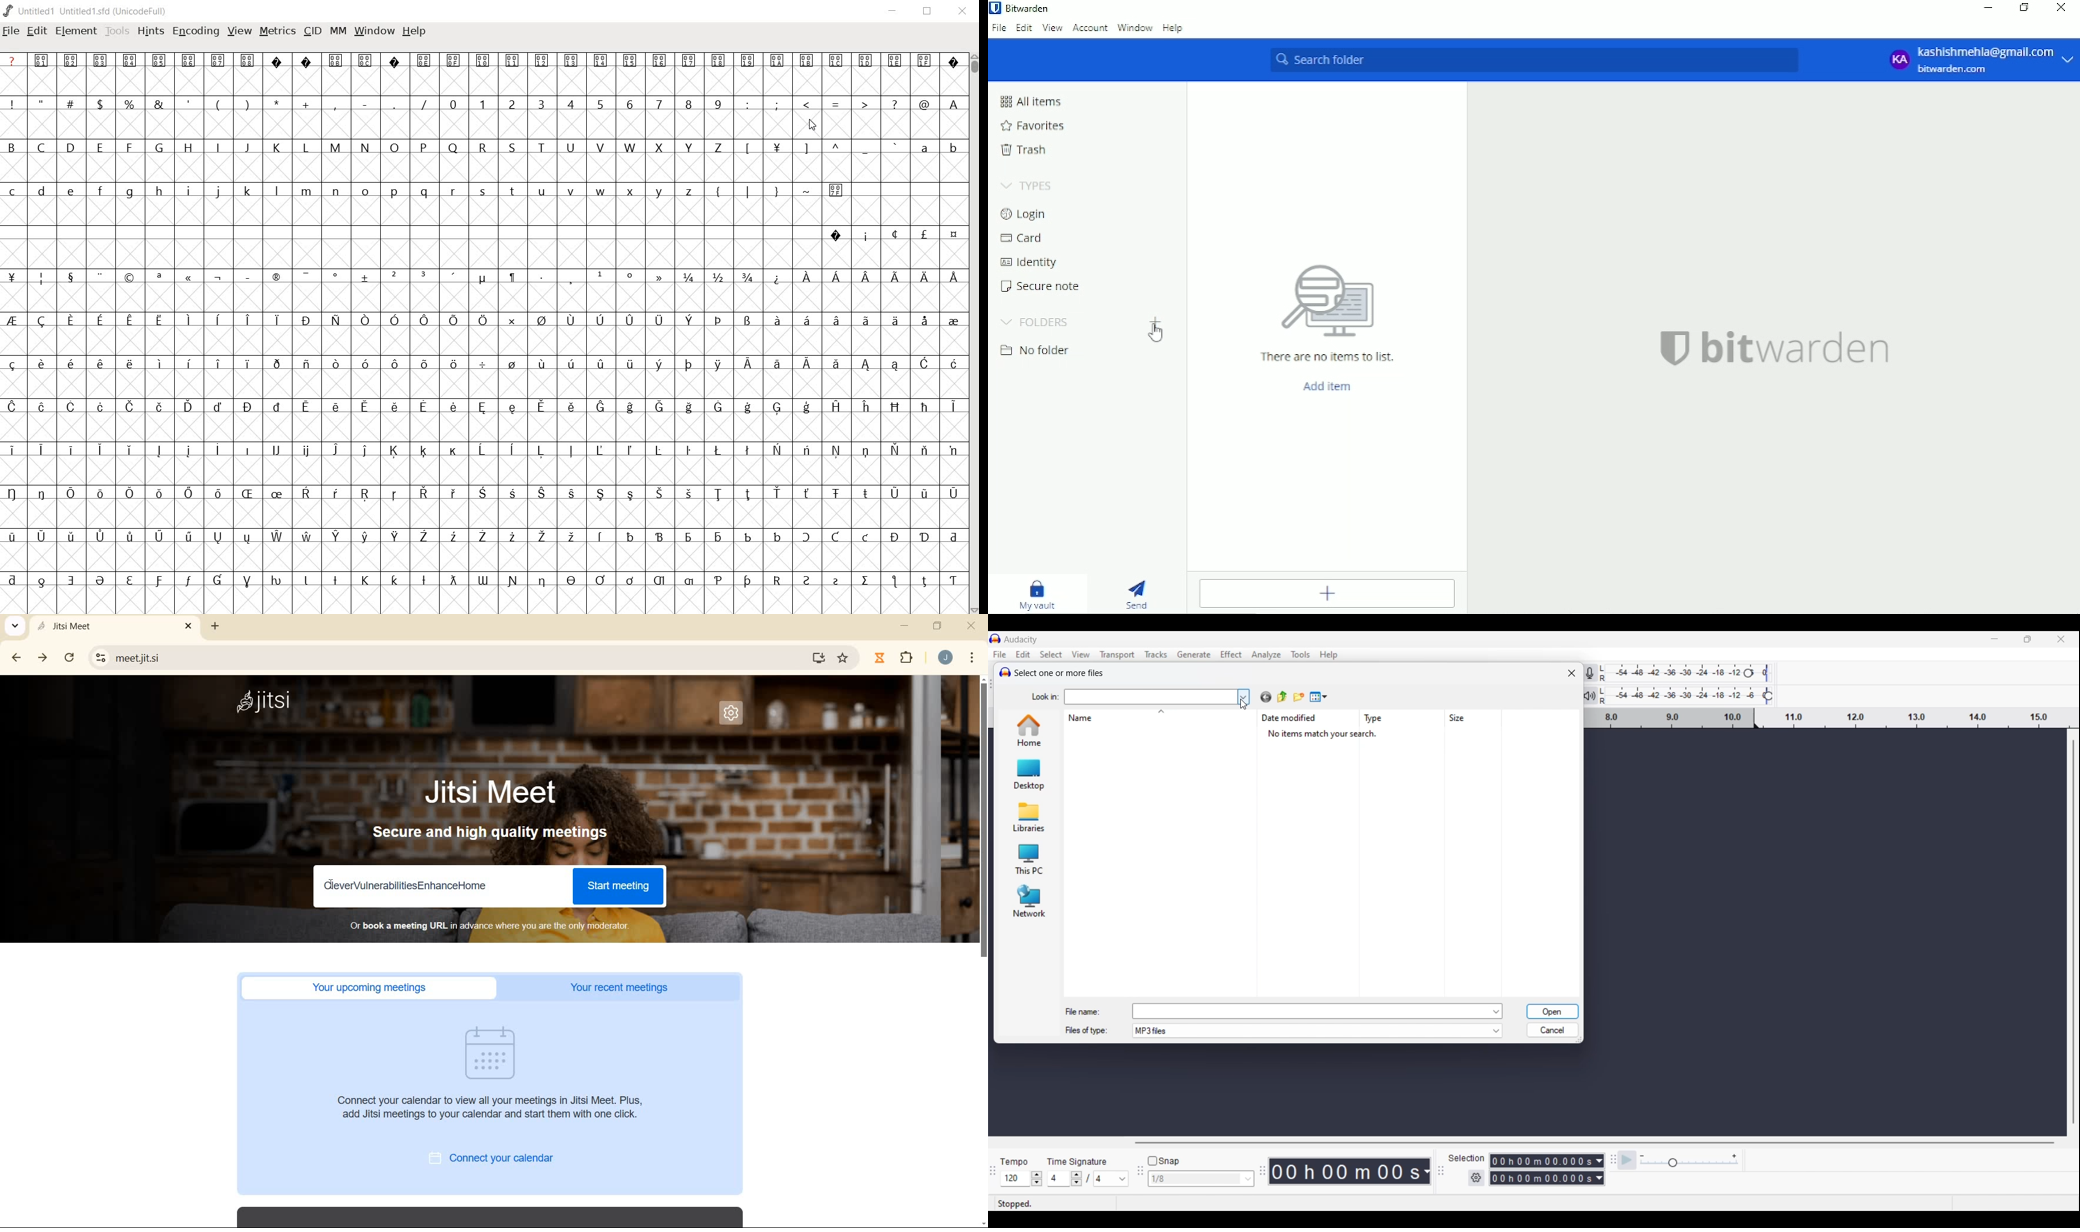 The image size is (2100, 1232). What do you see at coordinates (1157, 654) in the screenshot?
I see `Tracks menu` at bounding box center [1157, 654].